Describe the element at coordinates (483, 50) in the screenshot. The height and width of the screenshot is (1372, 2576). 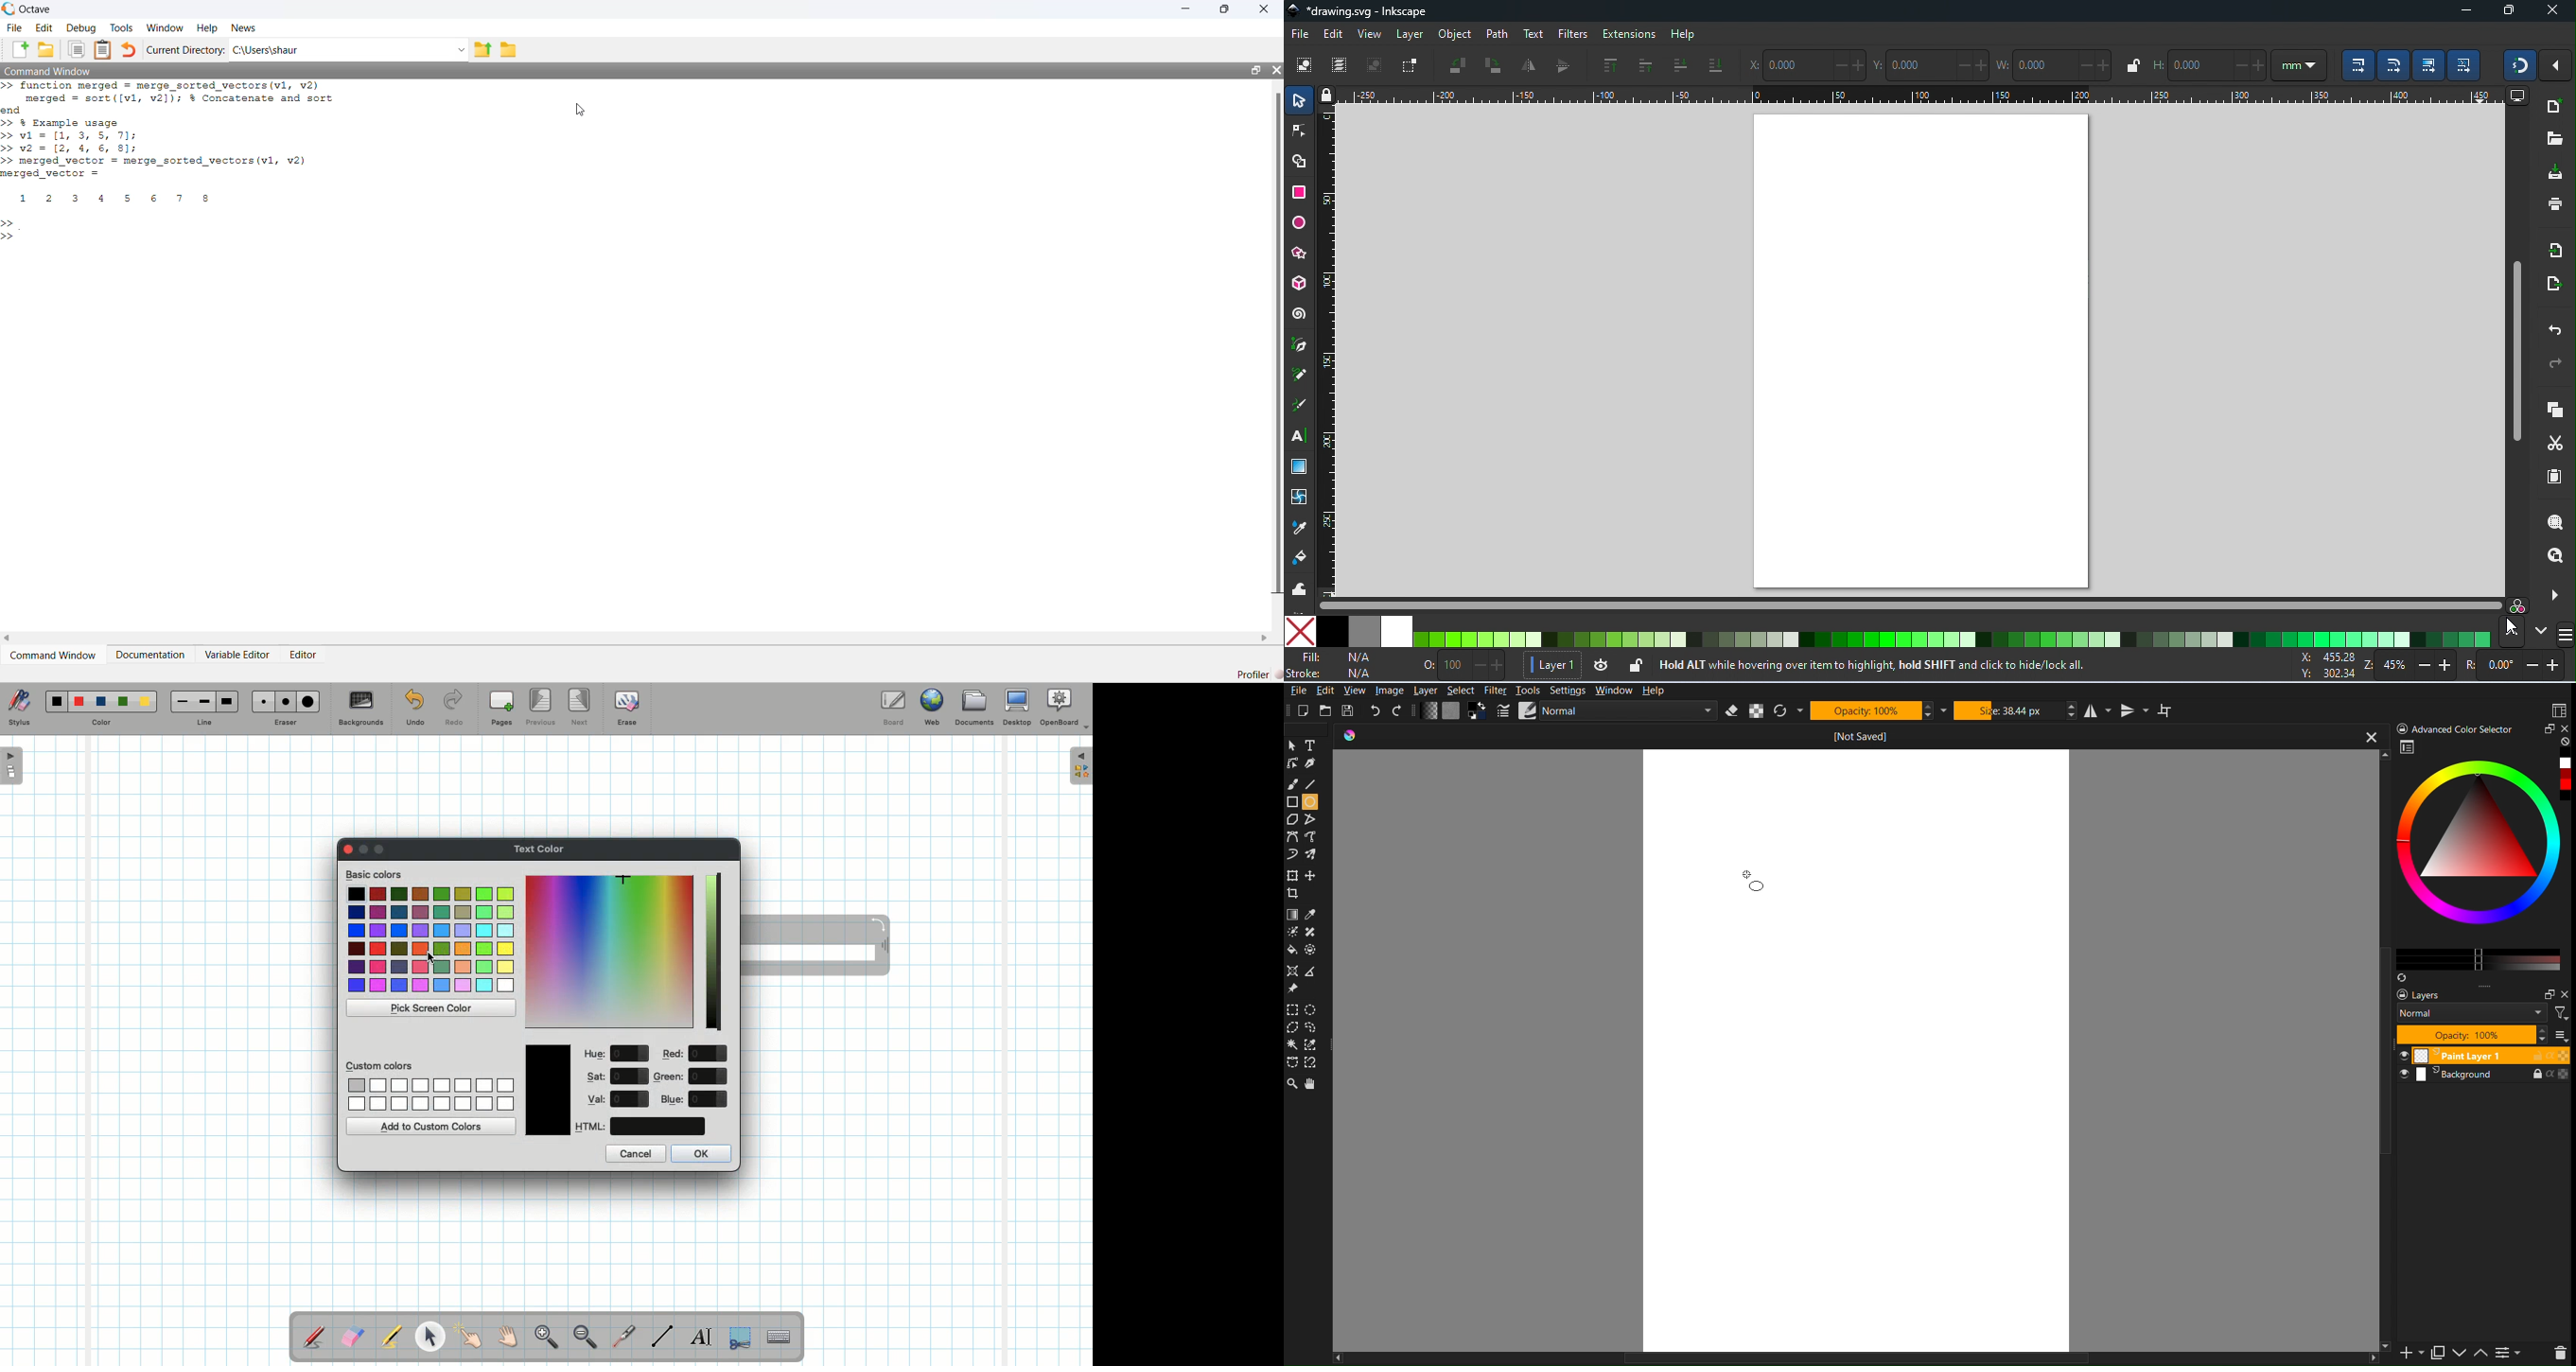
I see `share folder` at that location.